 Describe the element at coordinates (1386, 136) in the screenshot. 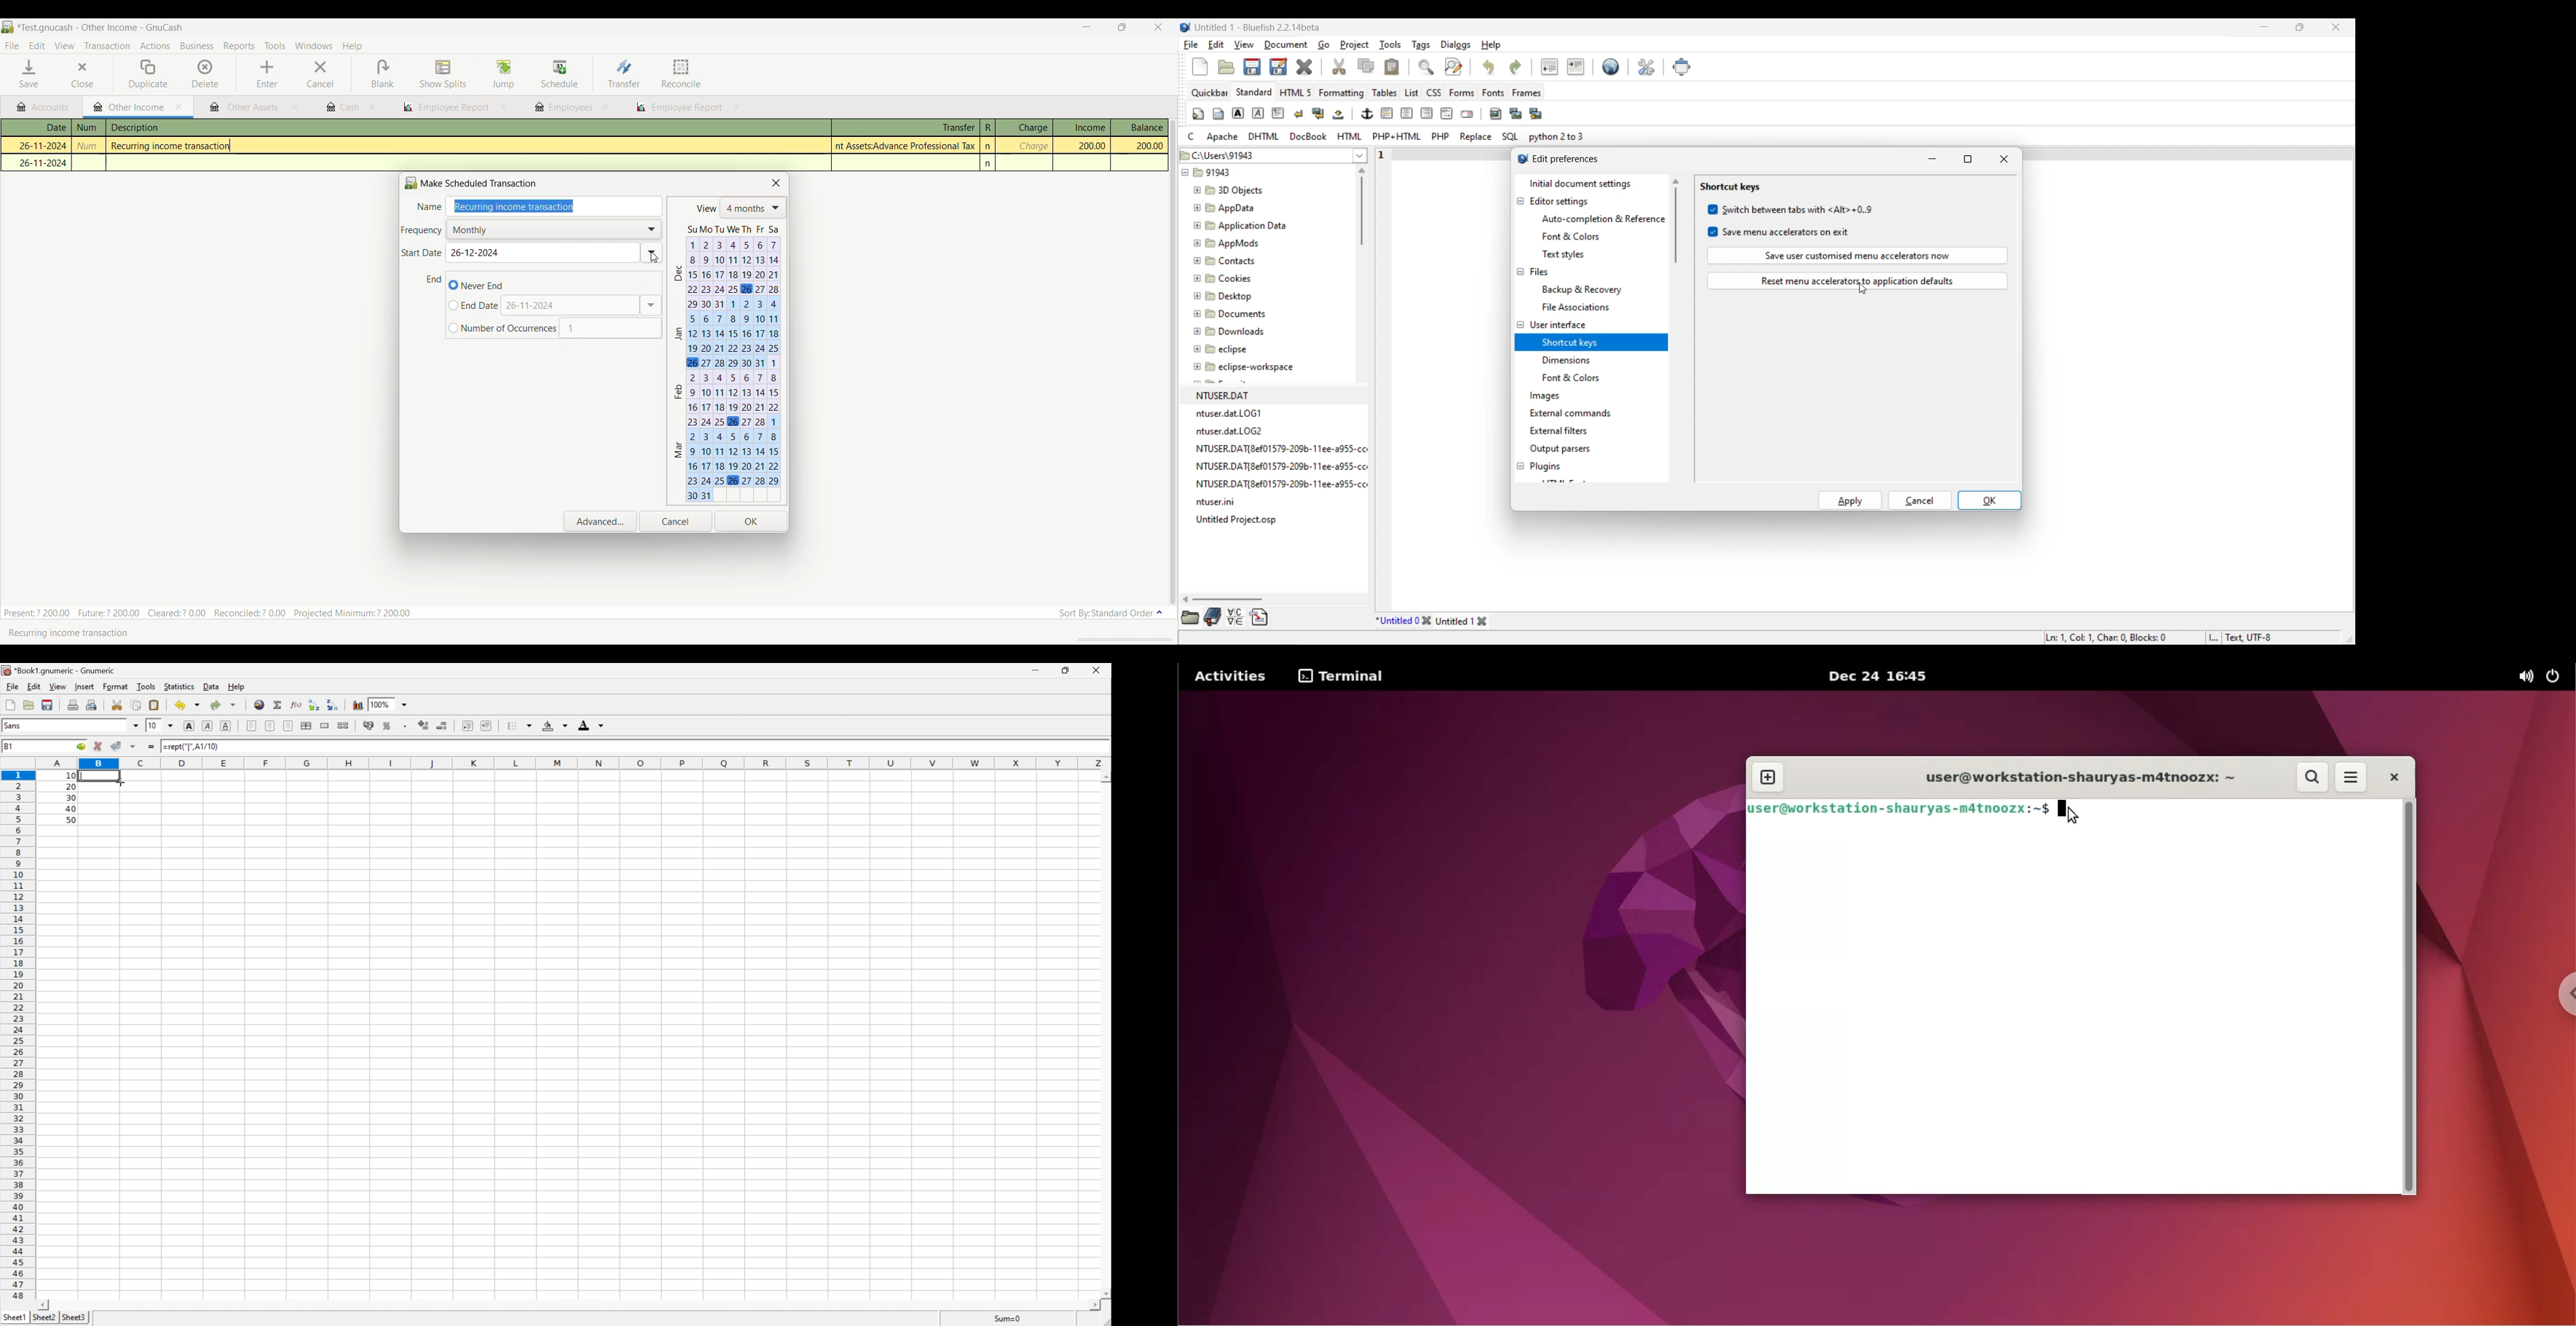

I see `Code language options` at that location.